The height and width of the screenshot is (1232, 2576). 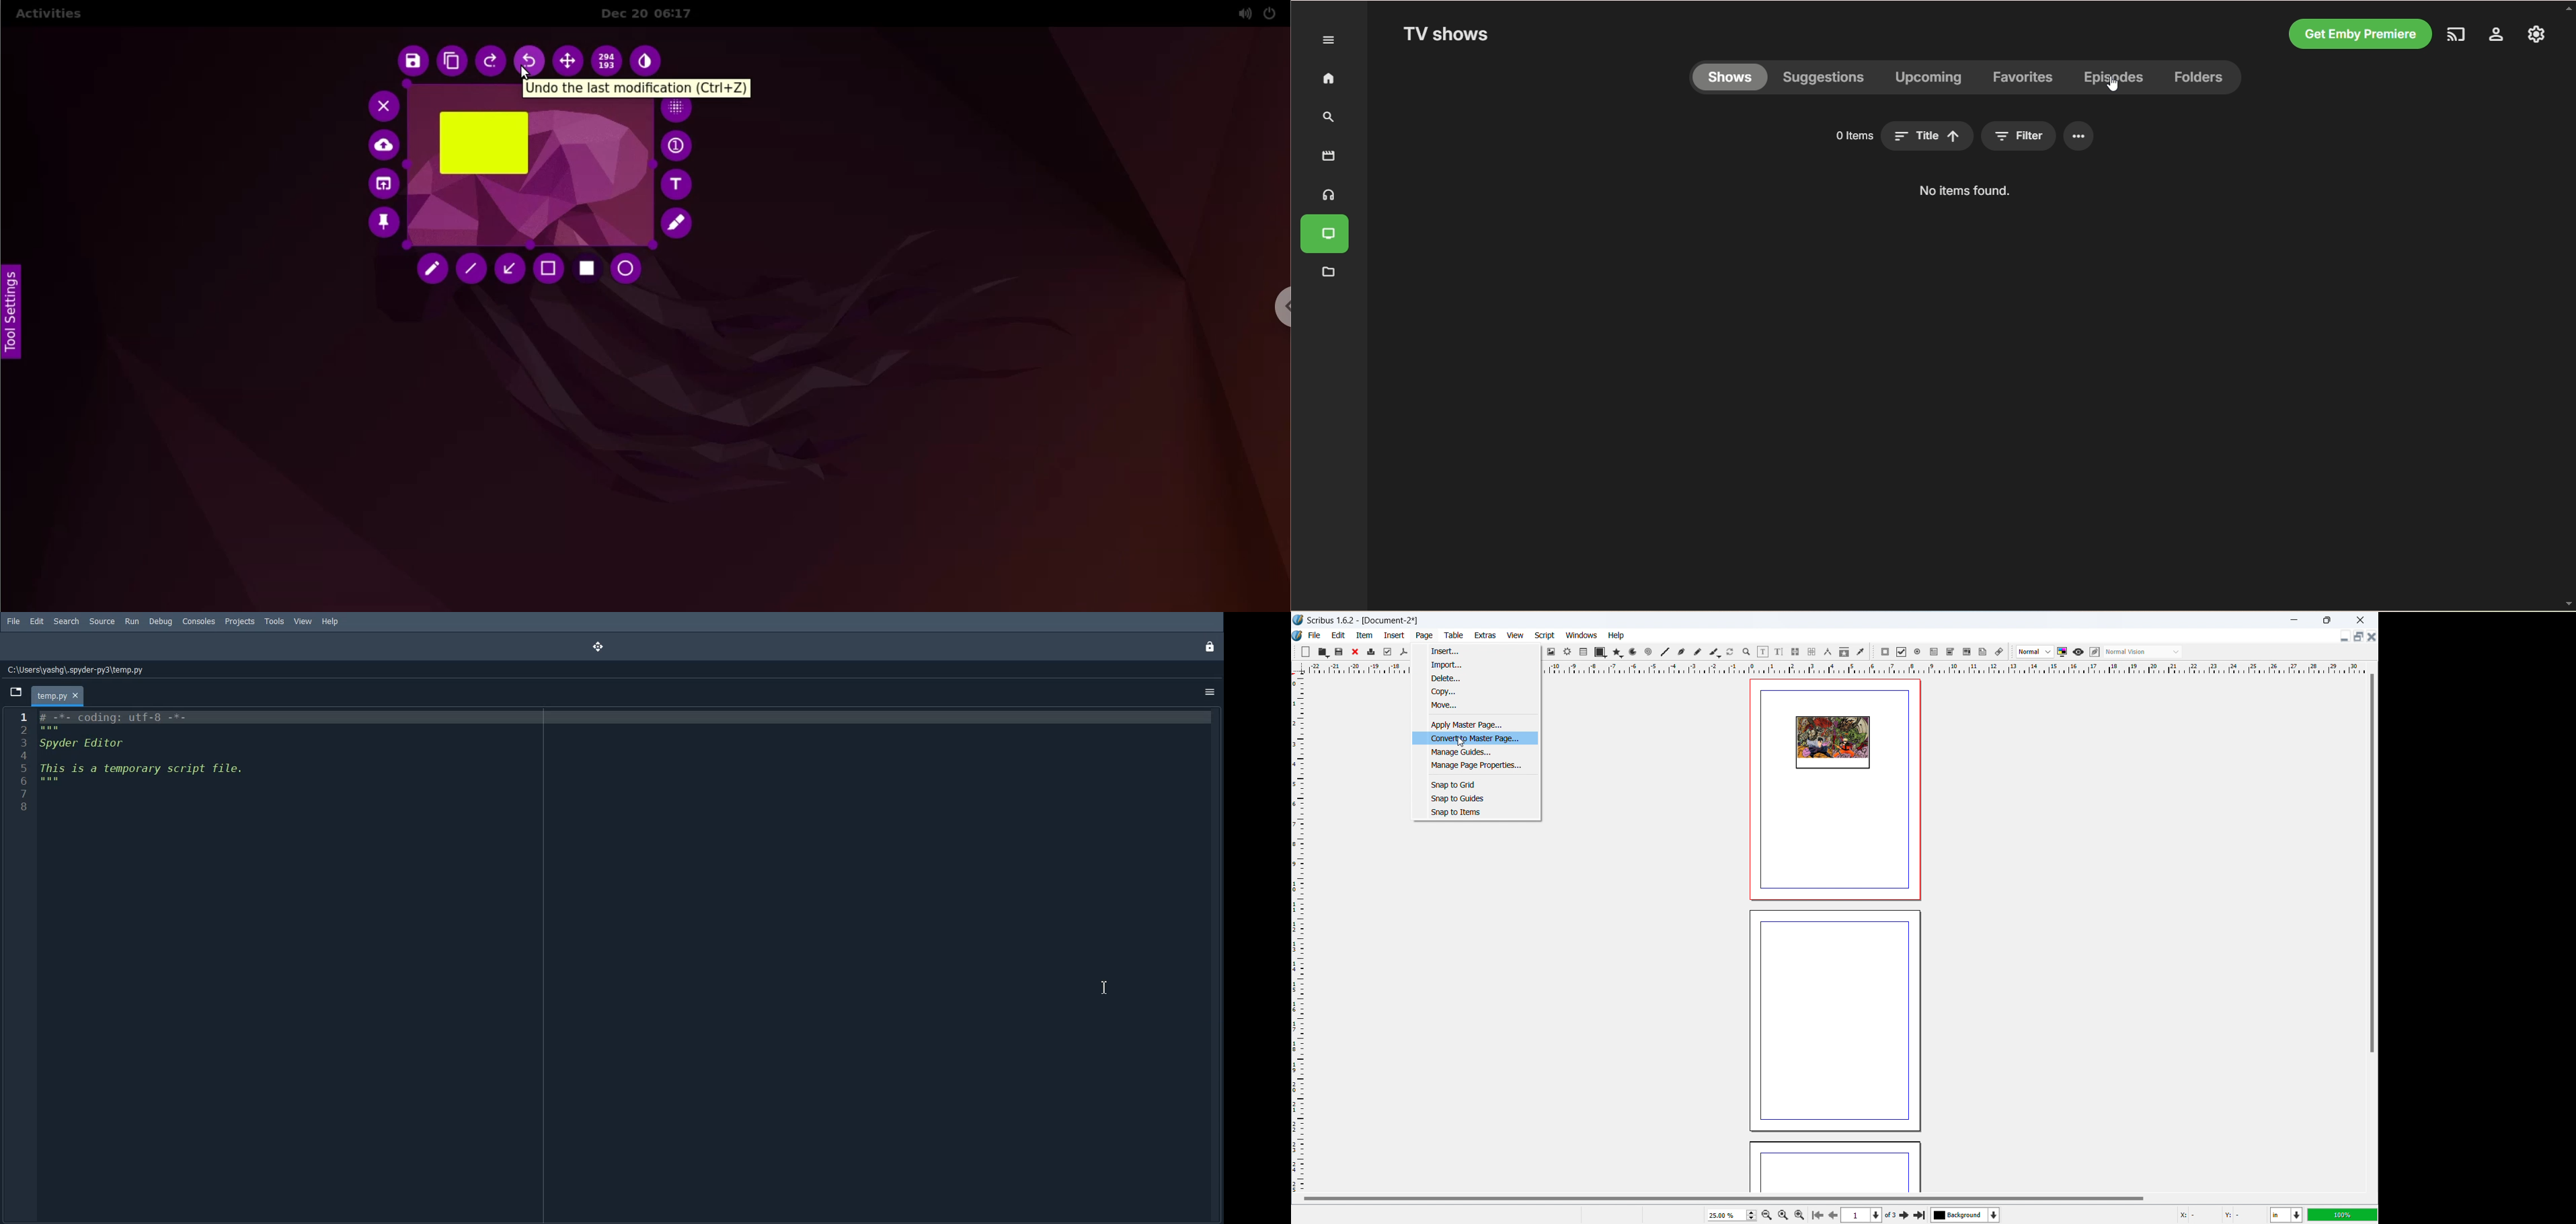 What do you see at coordinates (1800, 1214) in the screenshot?
I see `zoom in by the stepping value in tool preference` at bounding box center [1800, 1214].